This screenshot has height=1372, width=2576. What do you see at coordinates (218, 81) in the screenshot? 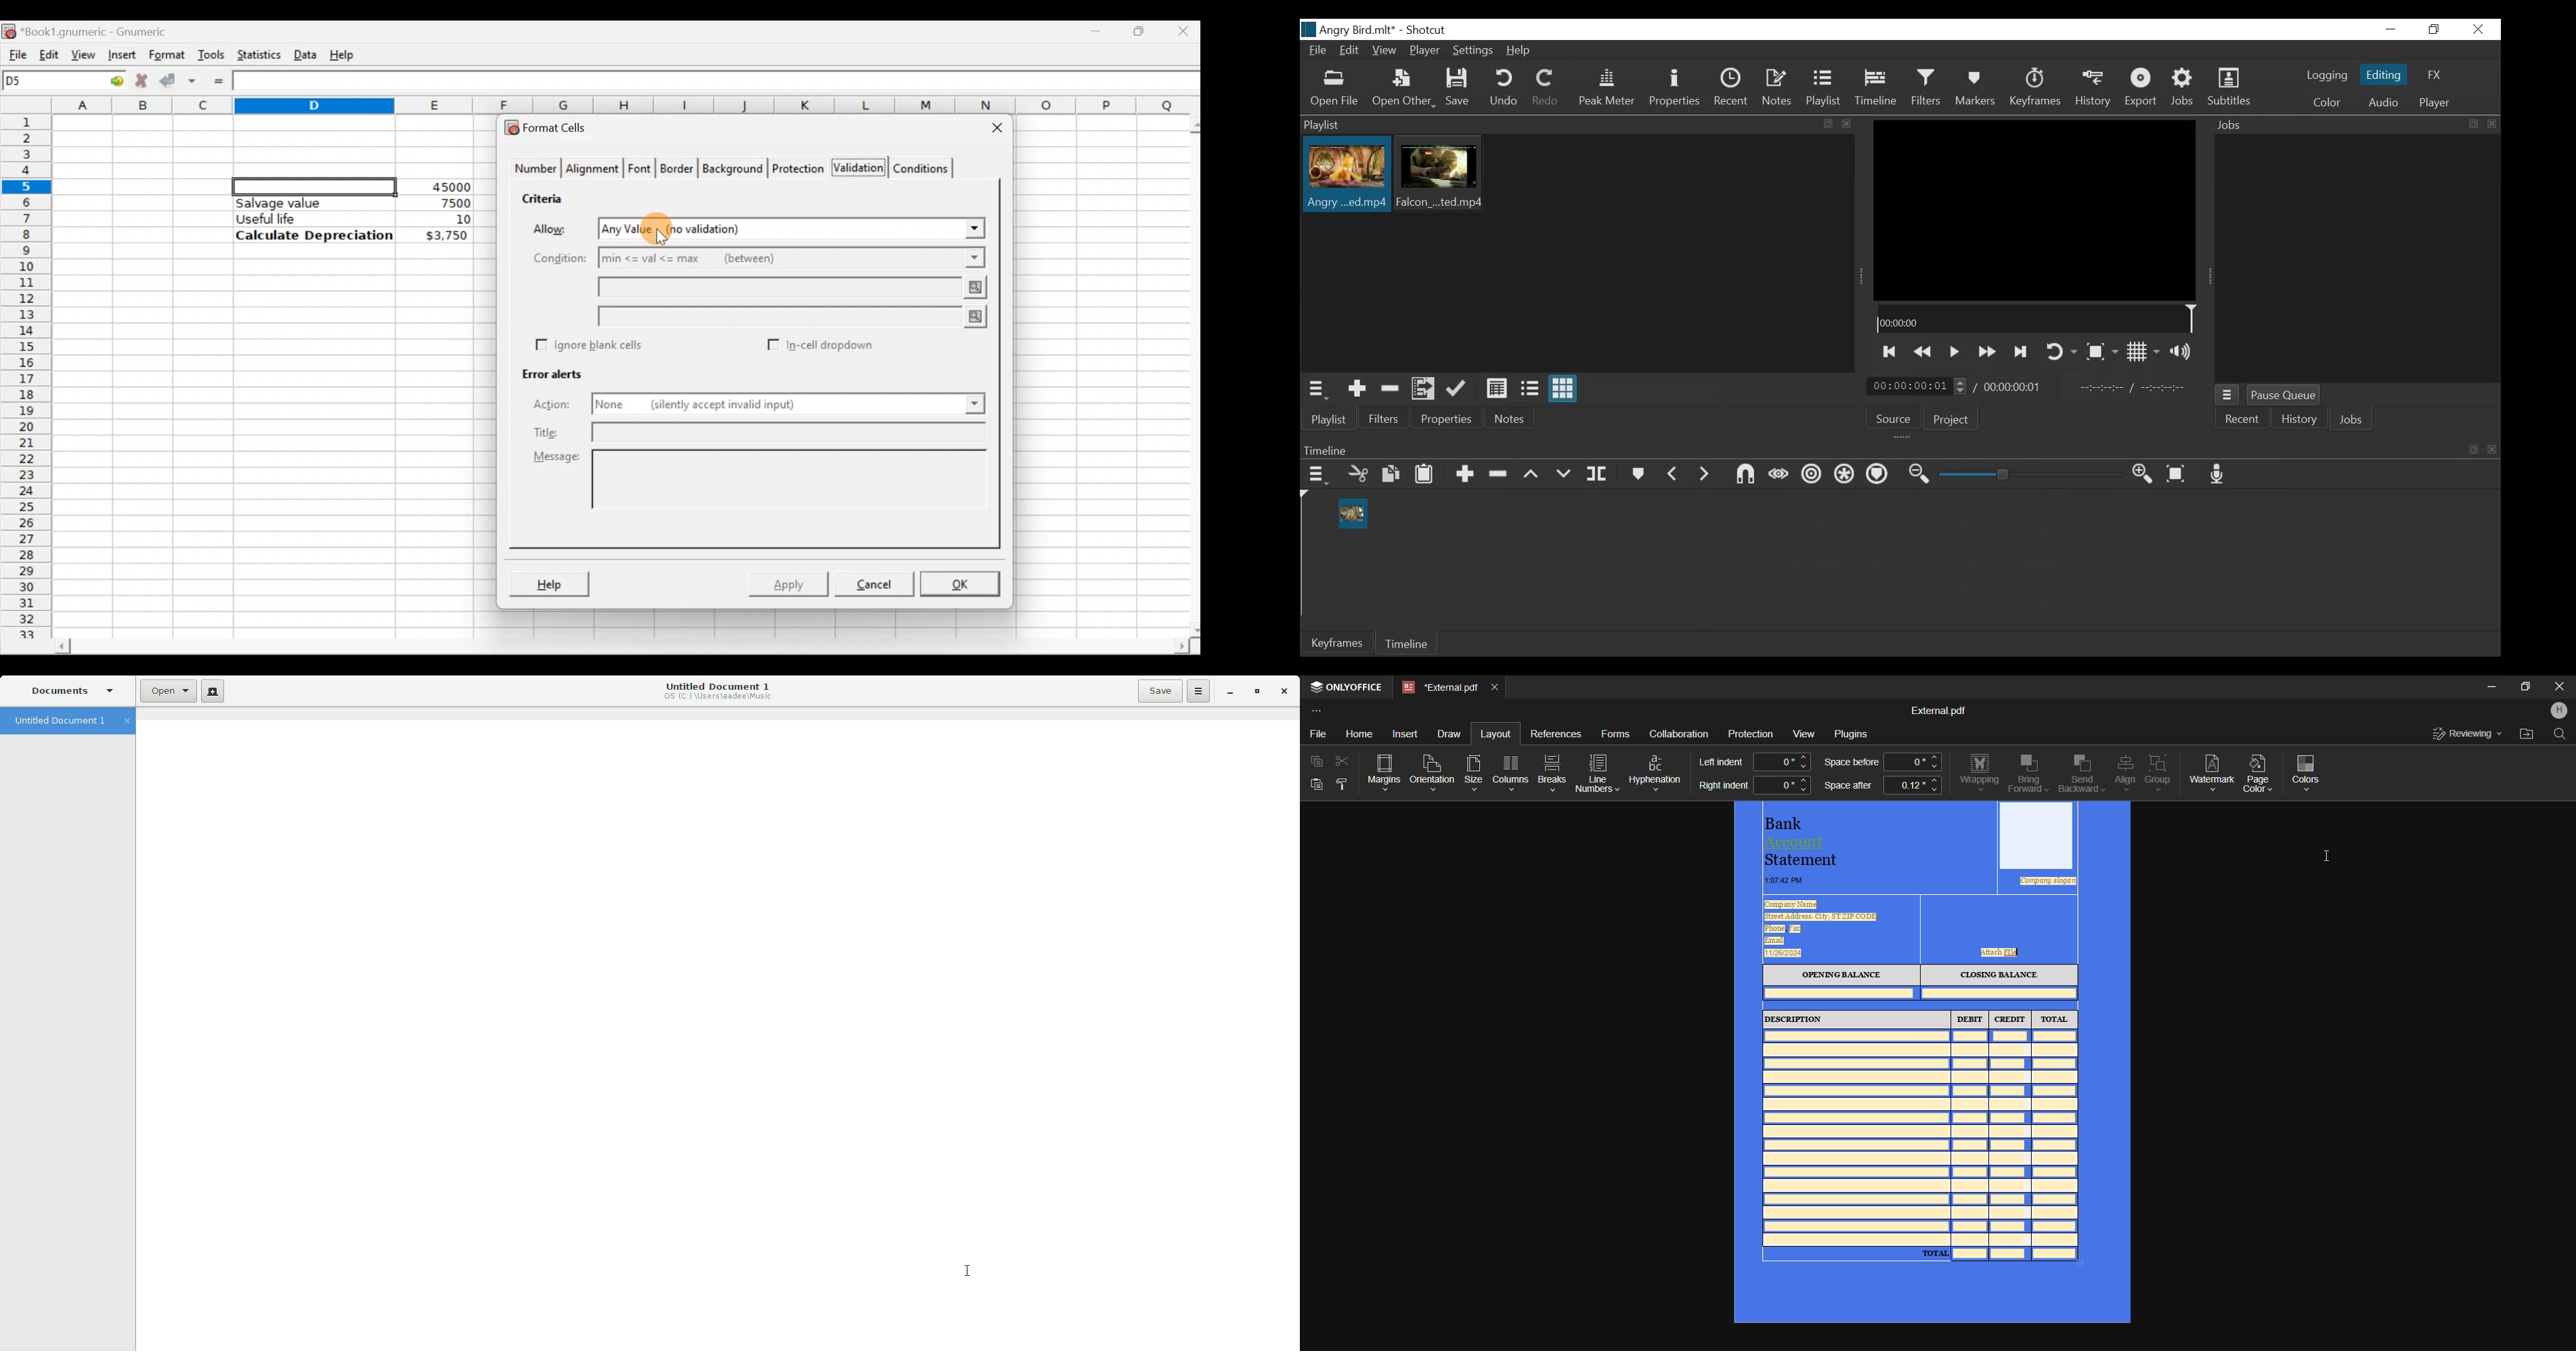
I see `Enter formula` at bounding box center [218, 81].